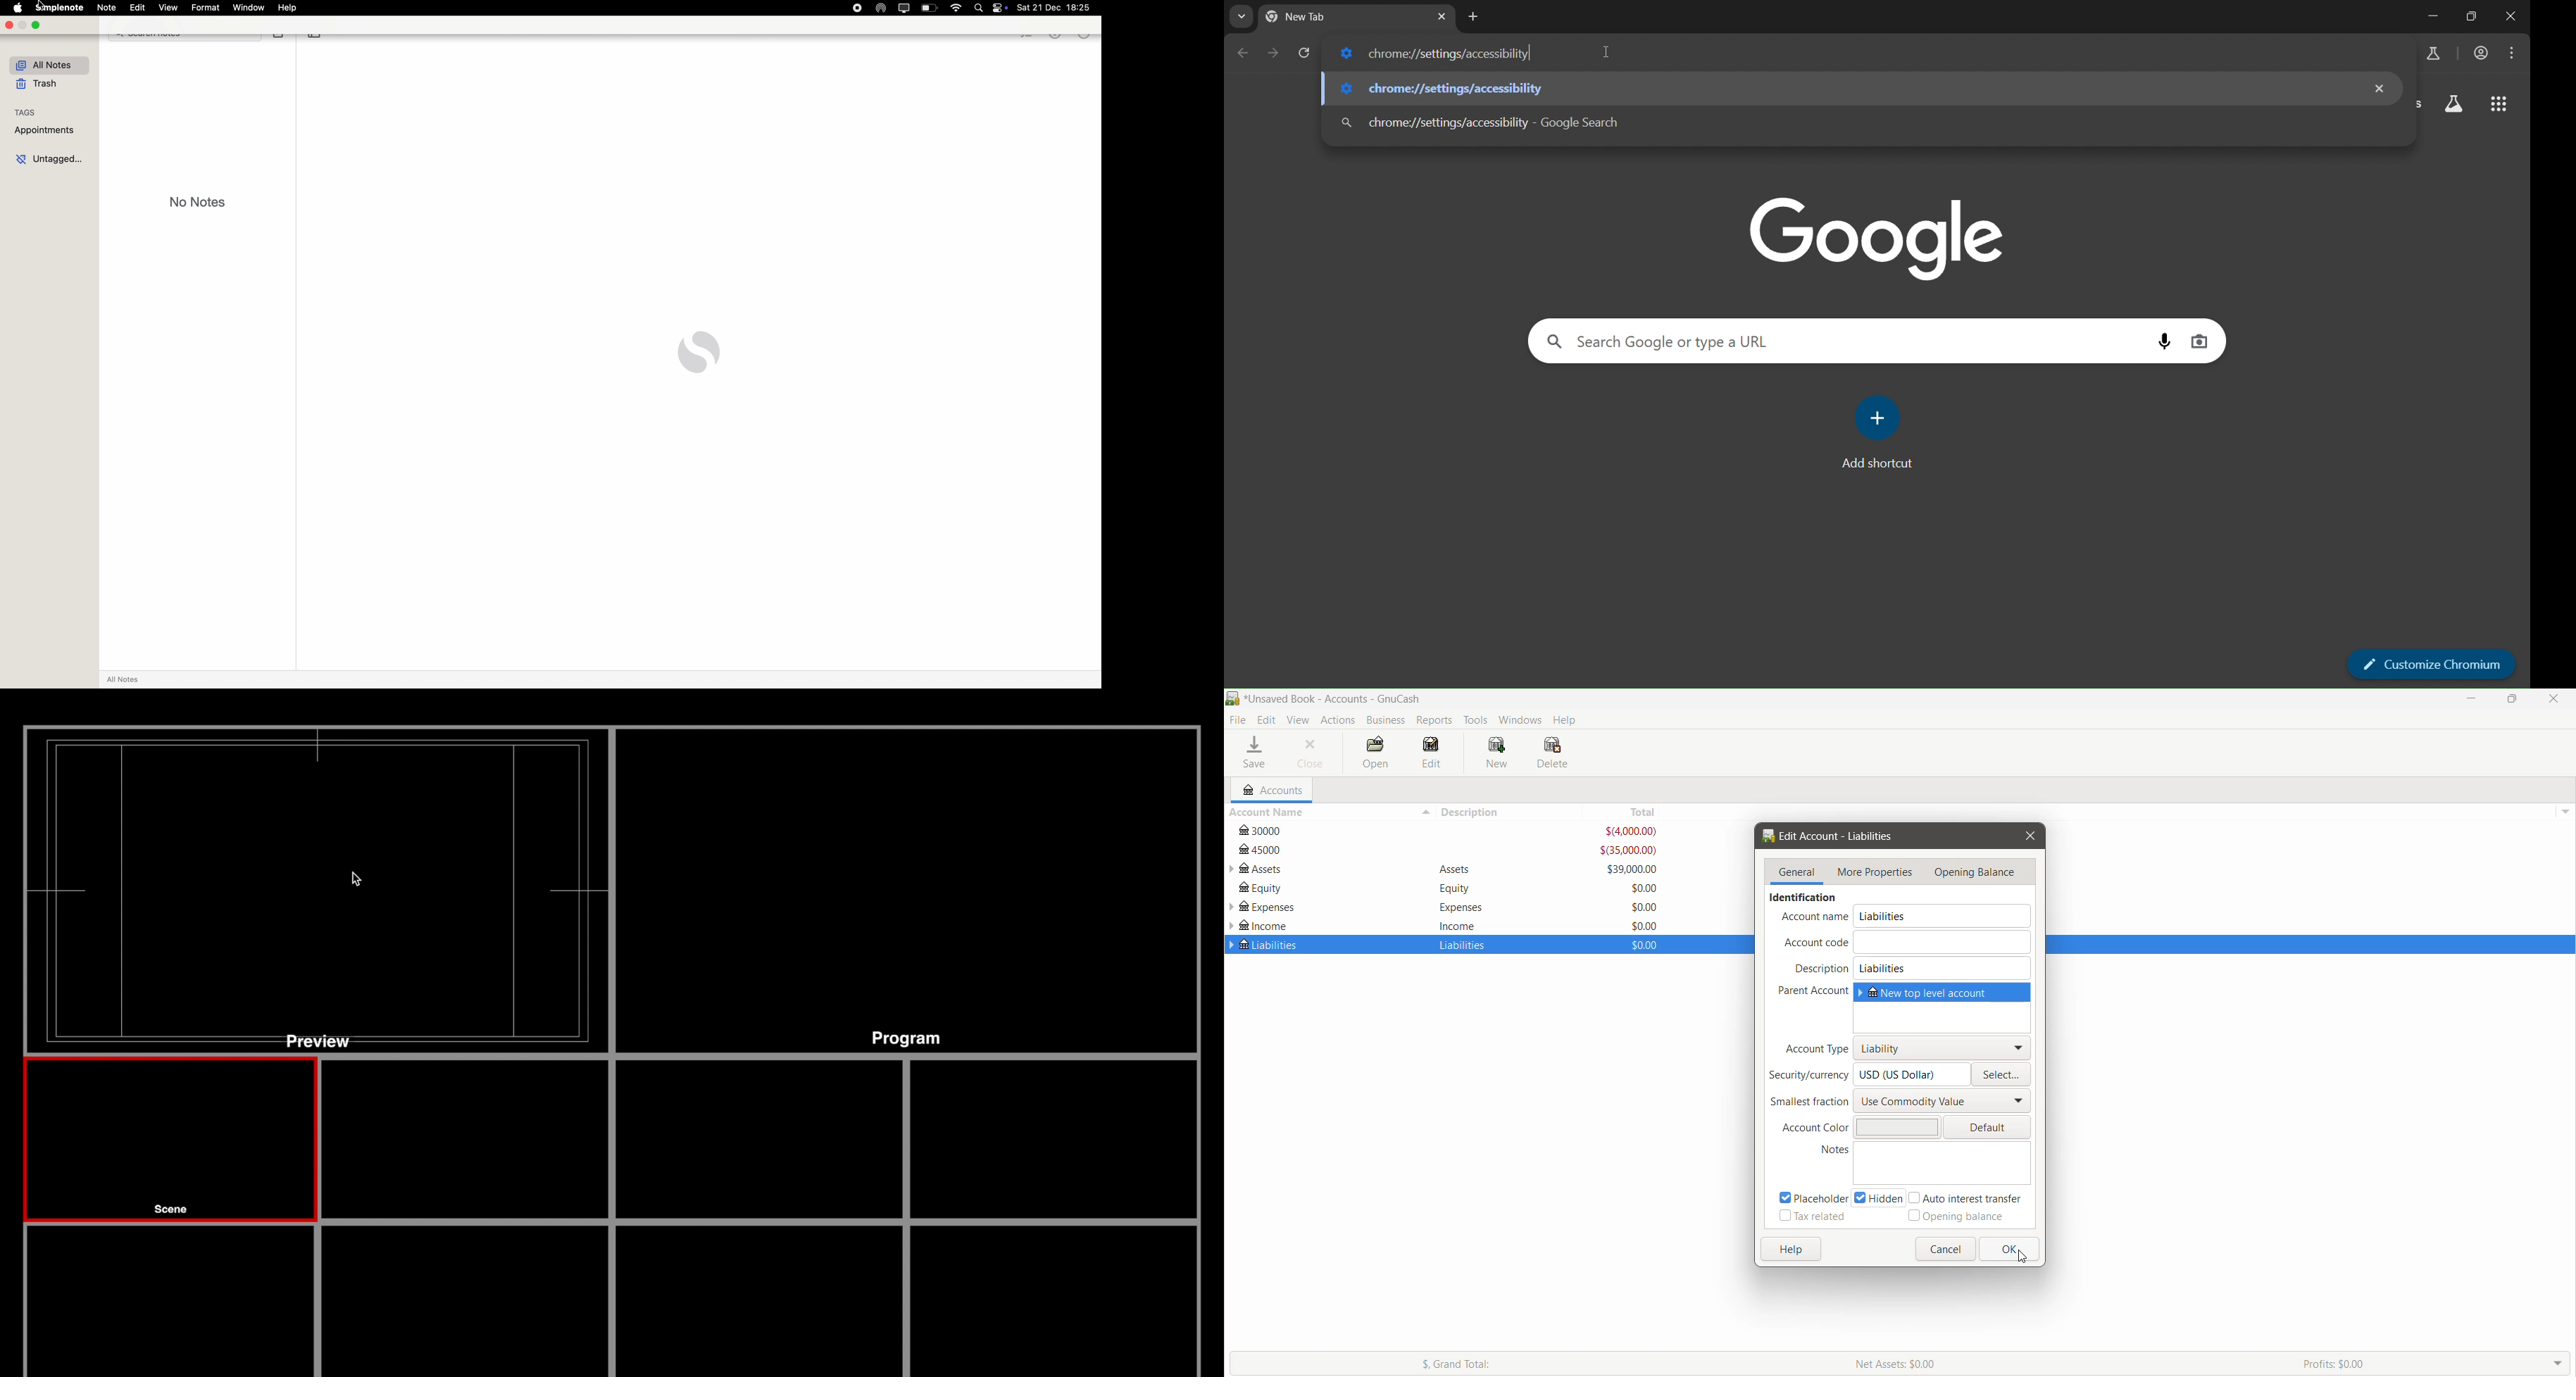  I want to click on details of the account "Expenses", so click(1457, 907).